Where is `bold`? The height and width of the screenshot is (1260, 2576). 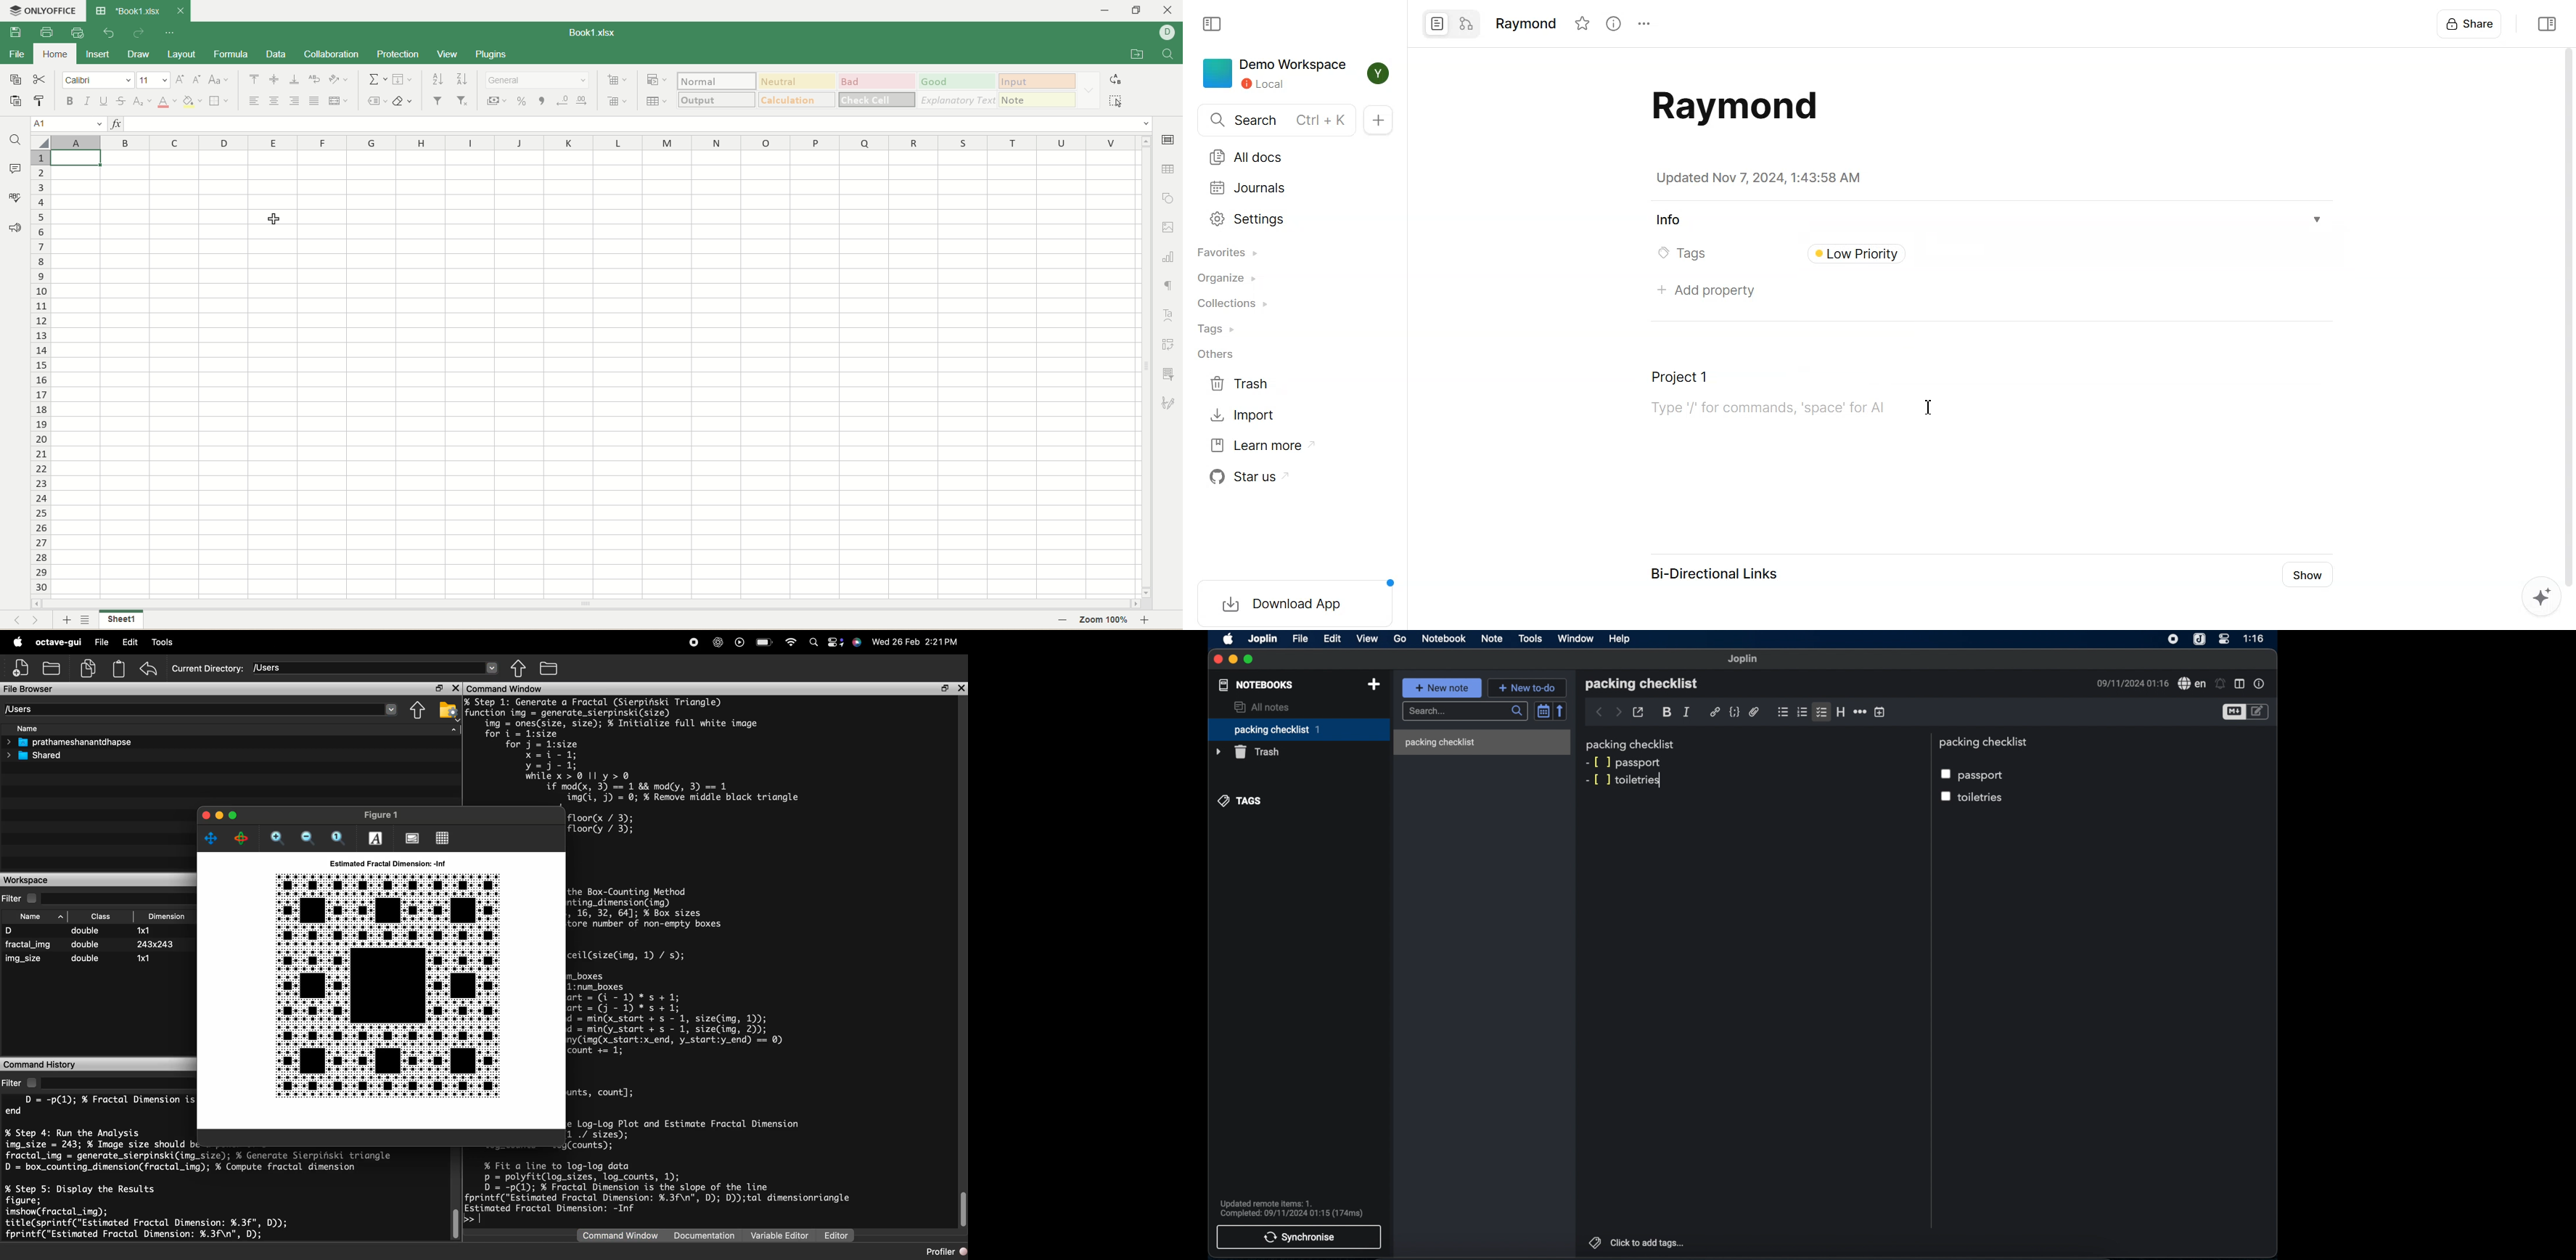 bold is located at coordinates (1667, 712).